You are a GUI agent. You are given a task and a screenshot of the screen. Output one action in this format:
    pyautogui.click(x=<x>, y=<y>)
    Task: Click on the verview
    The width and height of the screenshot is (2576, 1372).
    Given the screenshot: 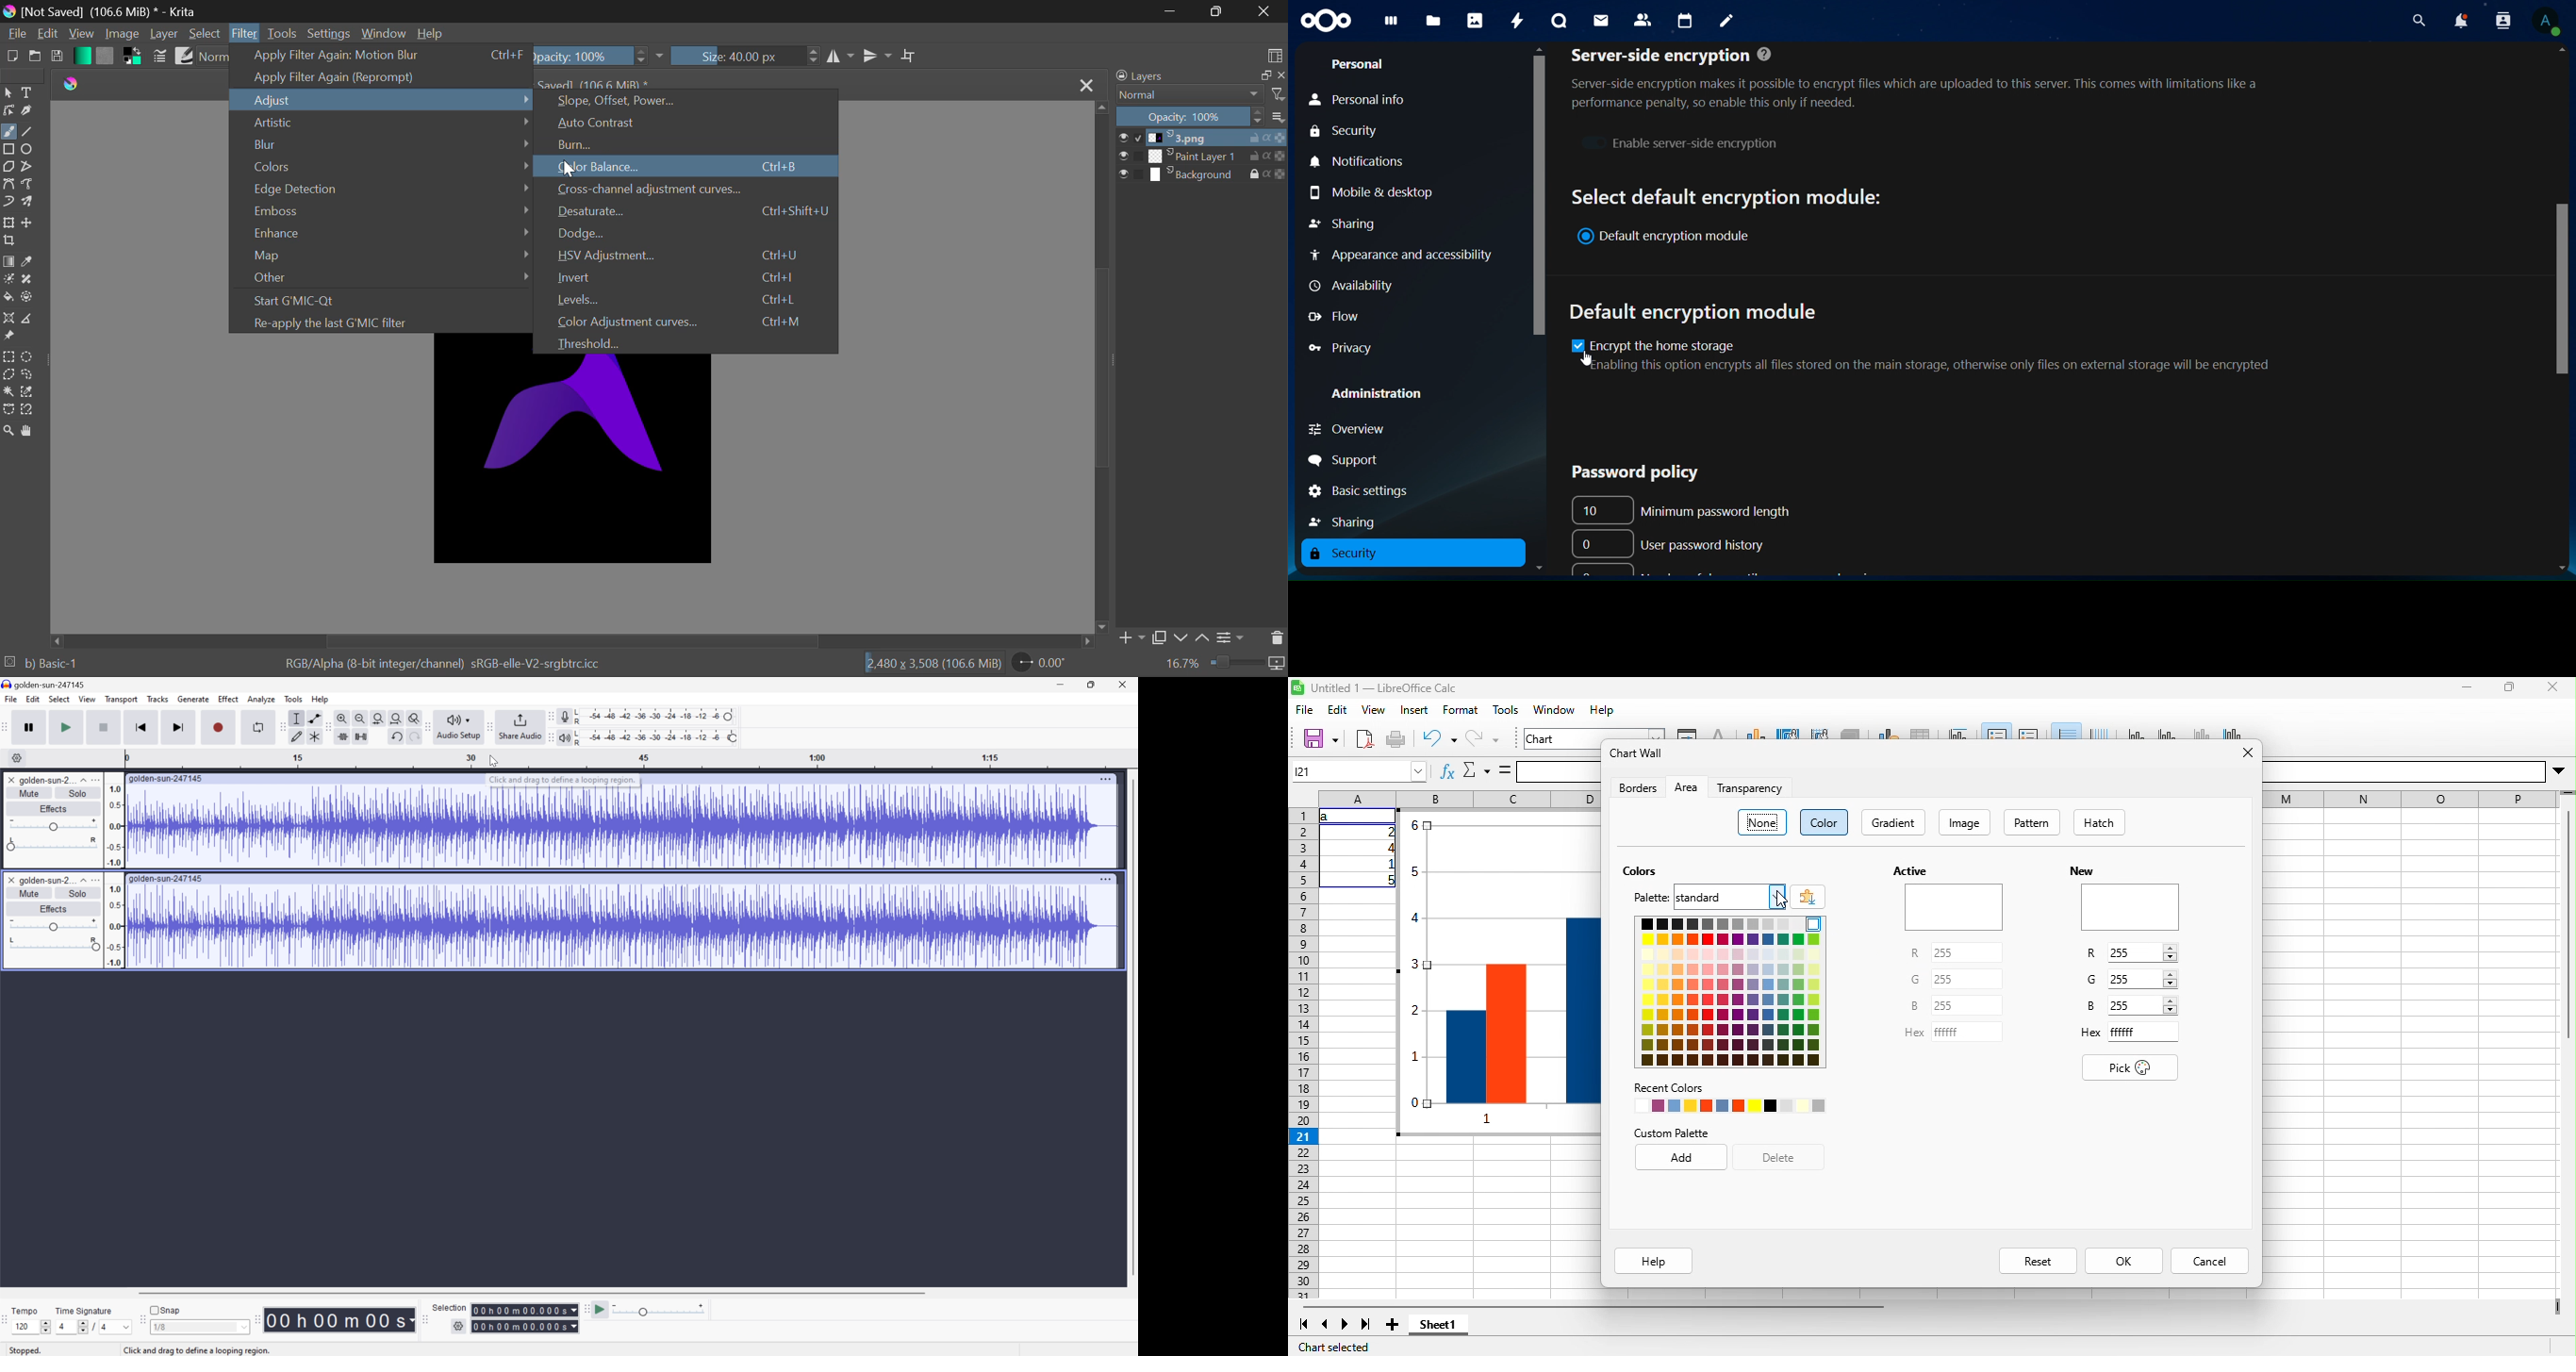 What is the action you would take?
    pyautogui.click(x=1353, y=429)
    